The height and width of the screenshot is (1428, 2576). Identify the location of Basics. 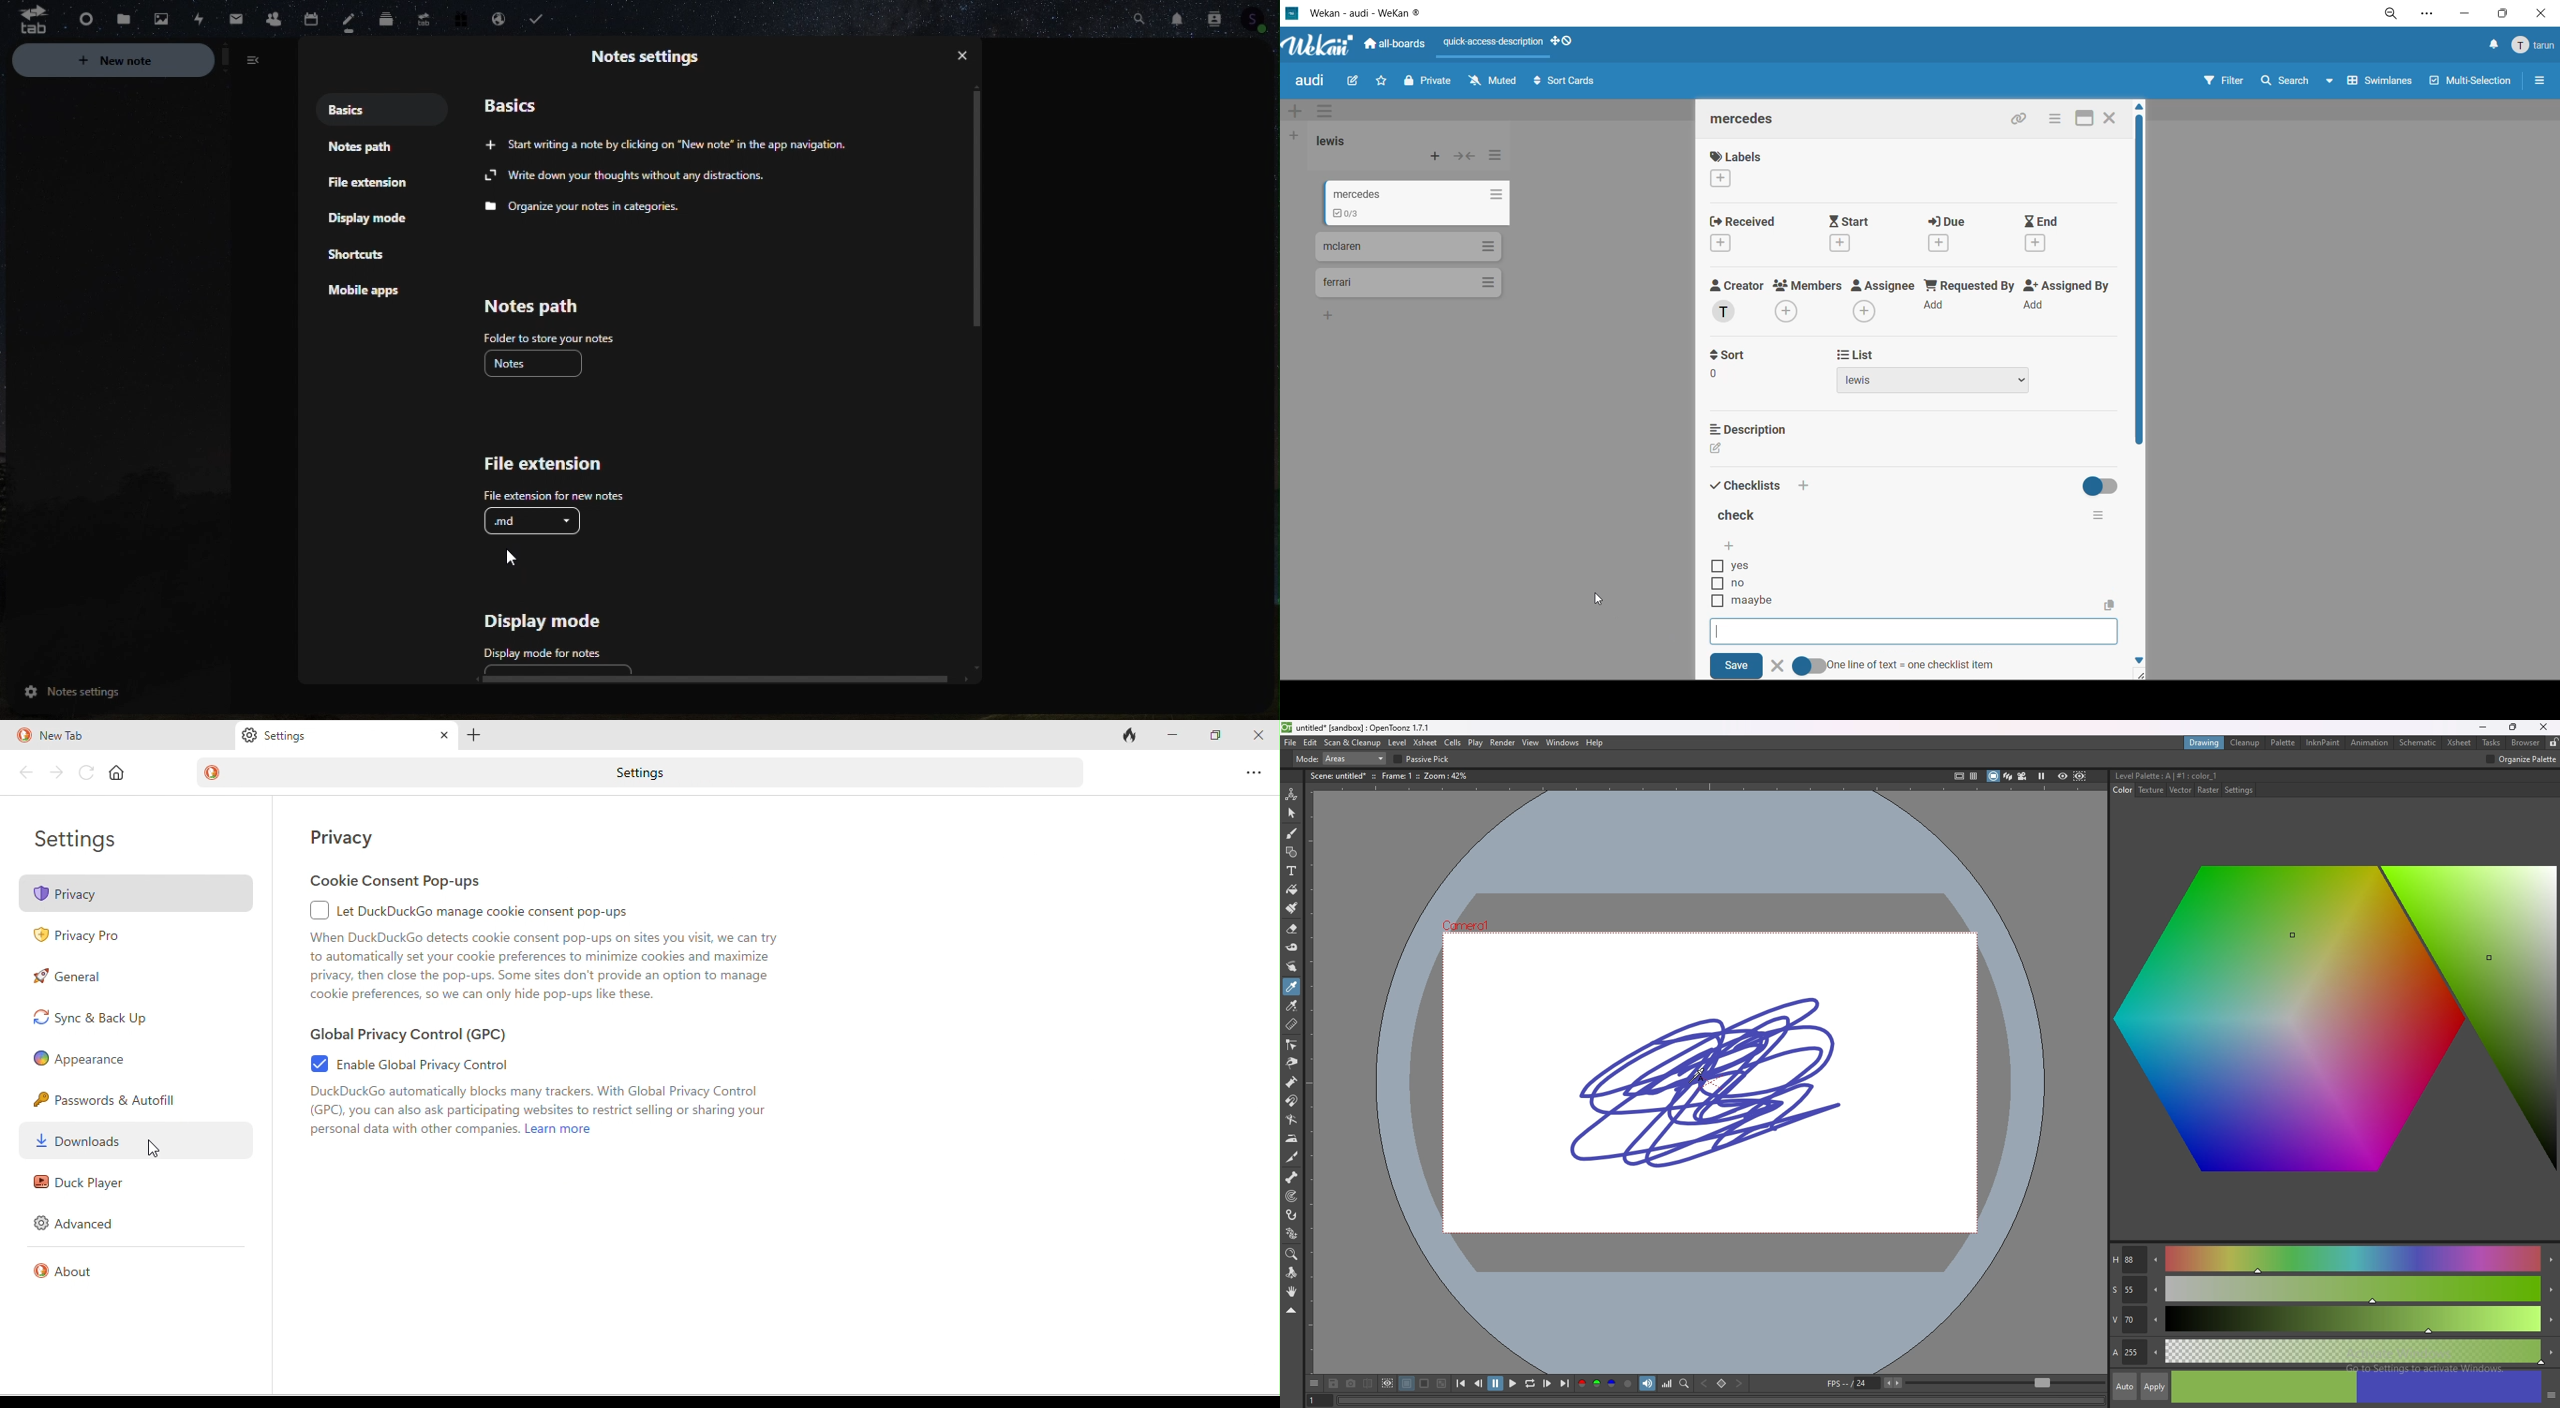
(342, 108).